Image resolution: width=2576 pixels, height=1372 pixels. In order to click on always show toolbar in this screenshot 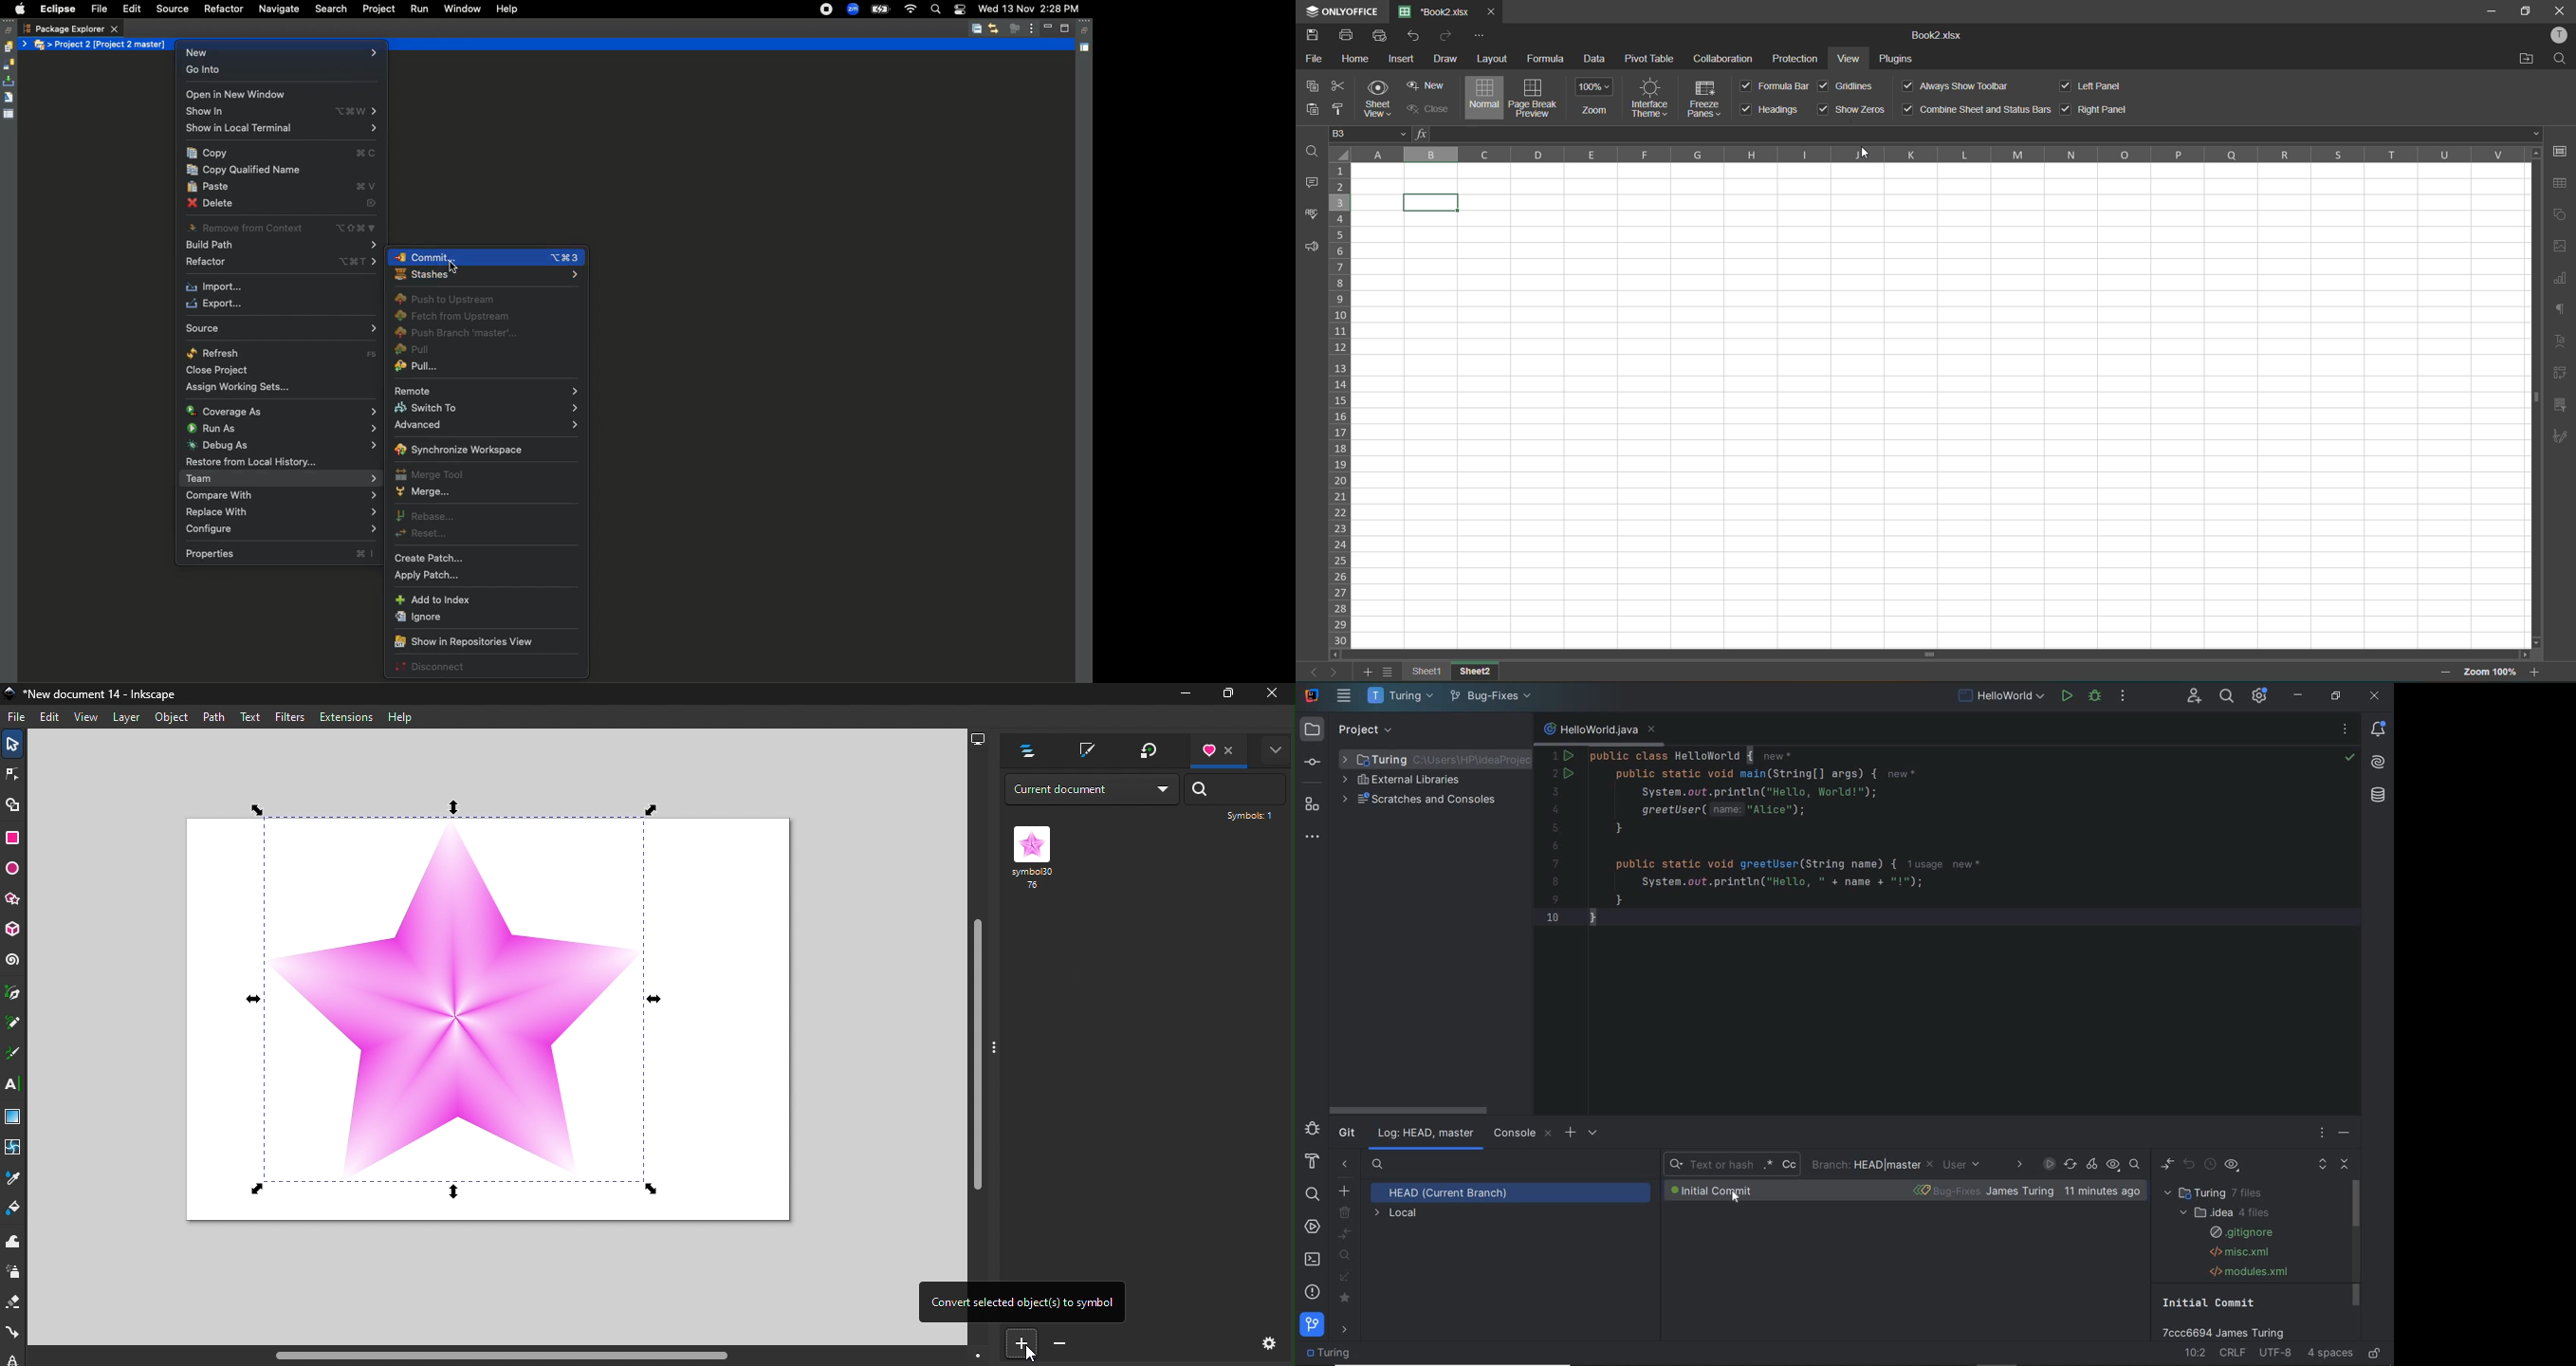, I will do `click(1956, 87)`.